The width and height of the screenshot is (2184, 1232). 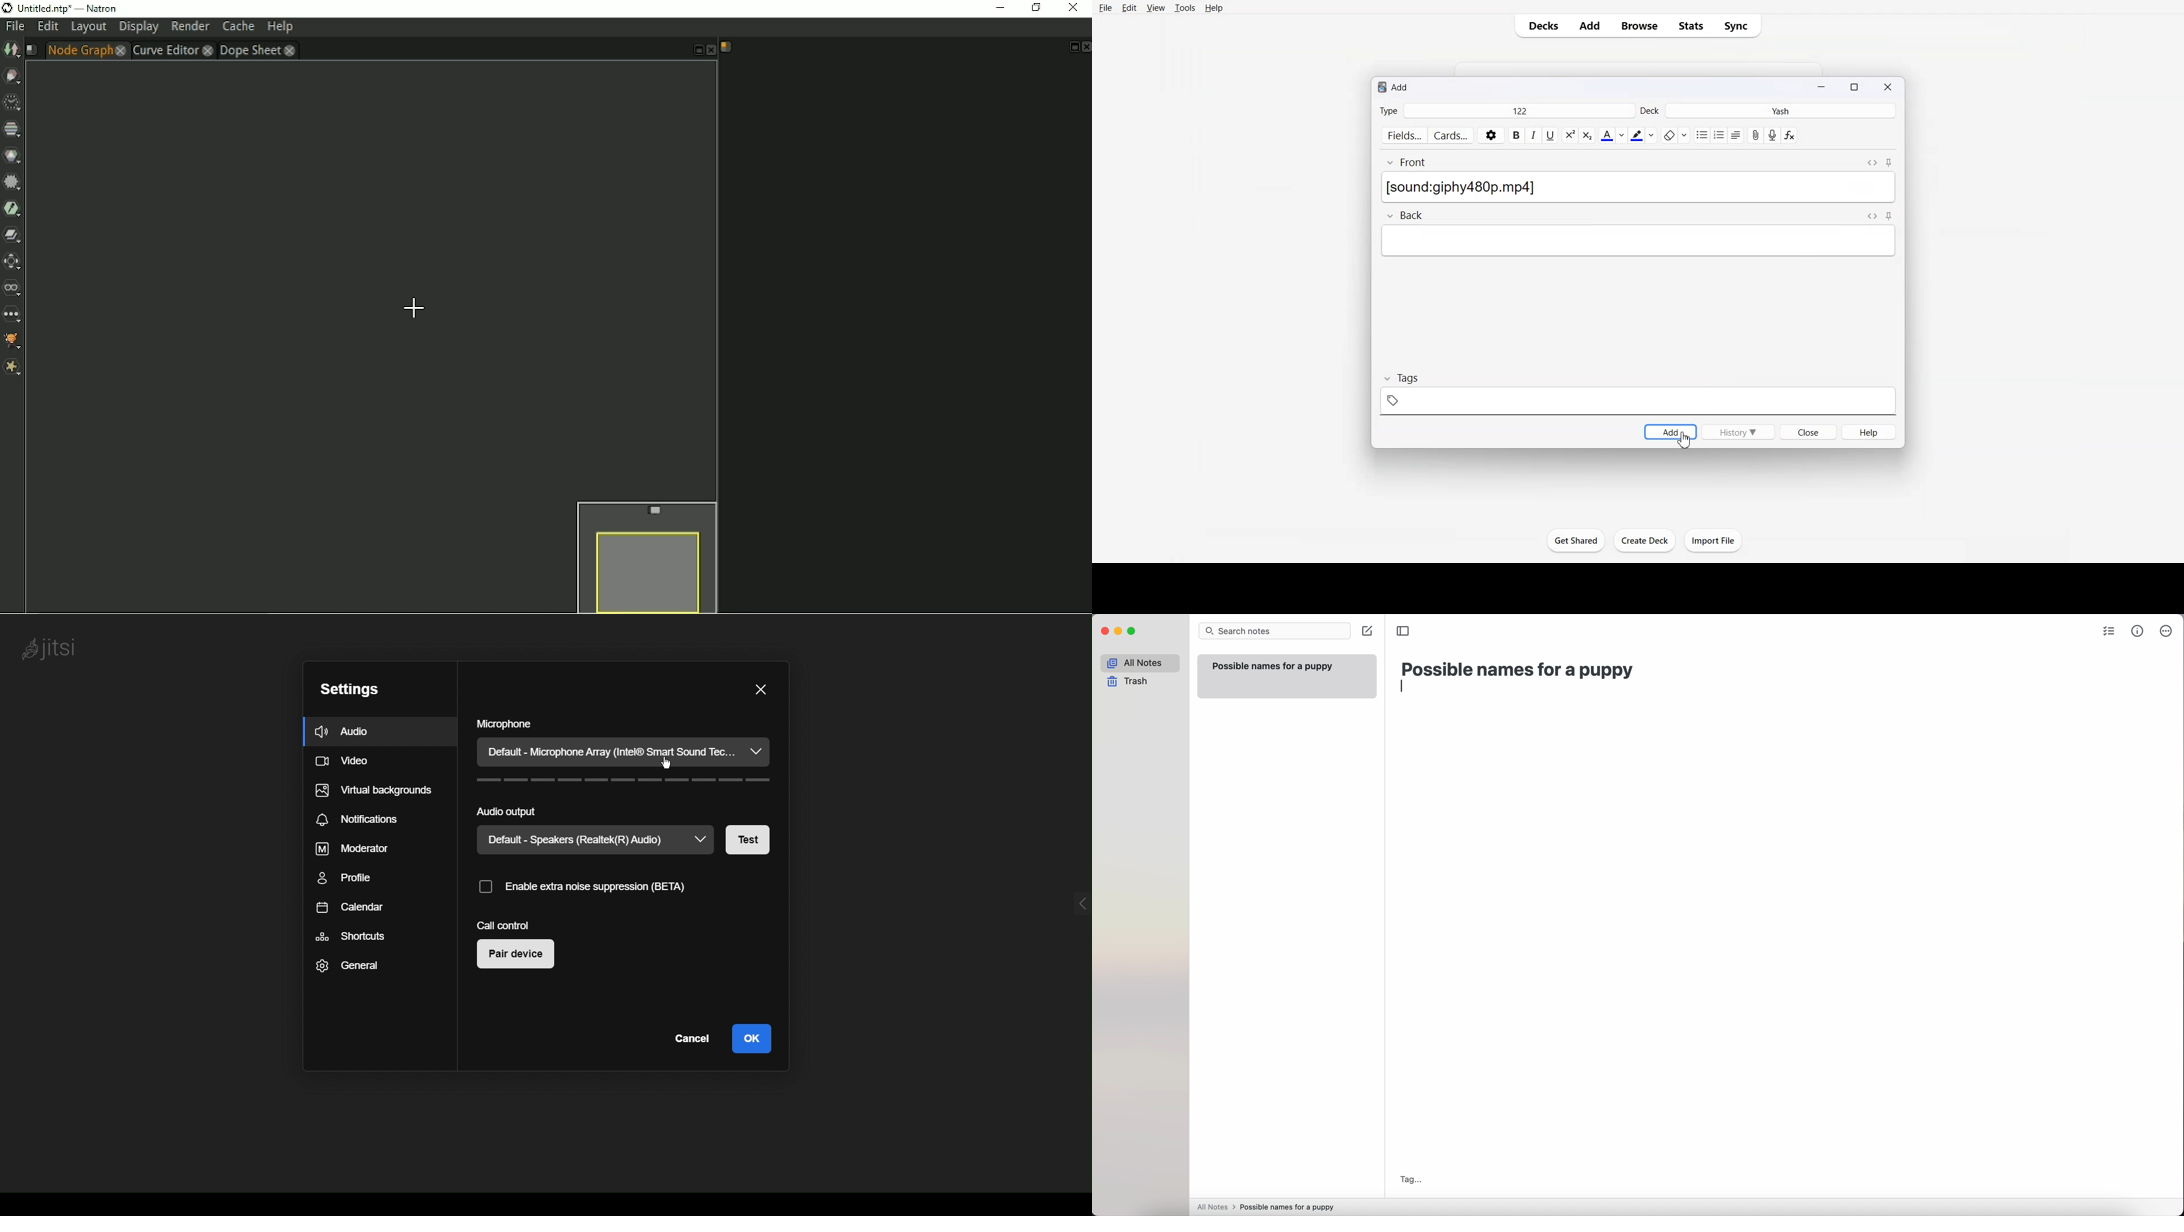 What do you see at coordinates (1741, 26) in the screenshot?
I see `Sync` at bounding box center [1741, 26].